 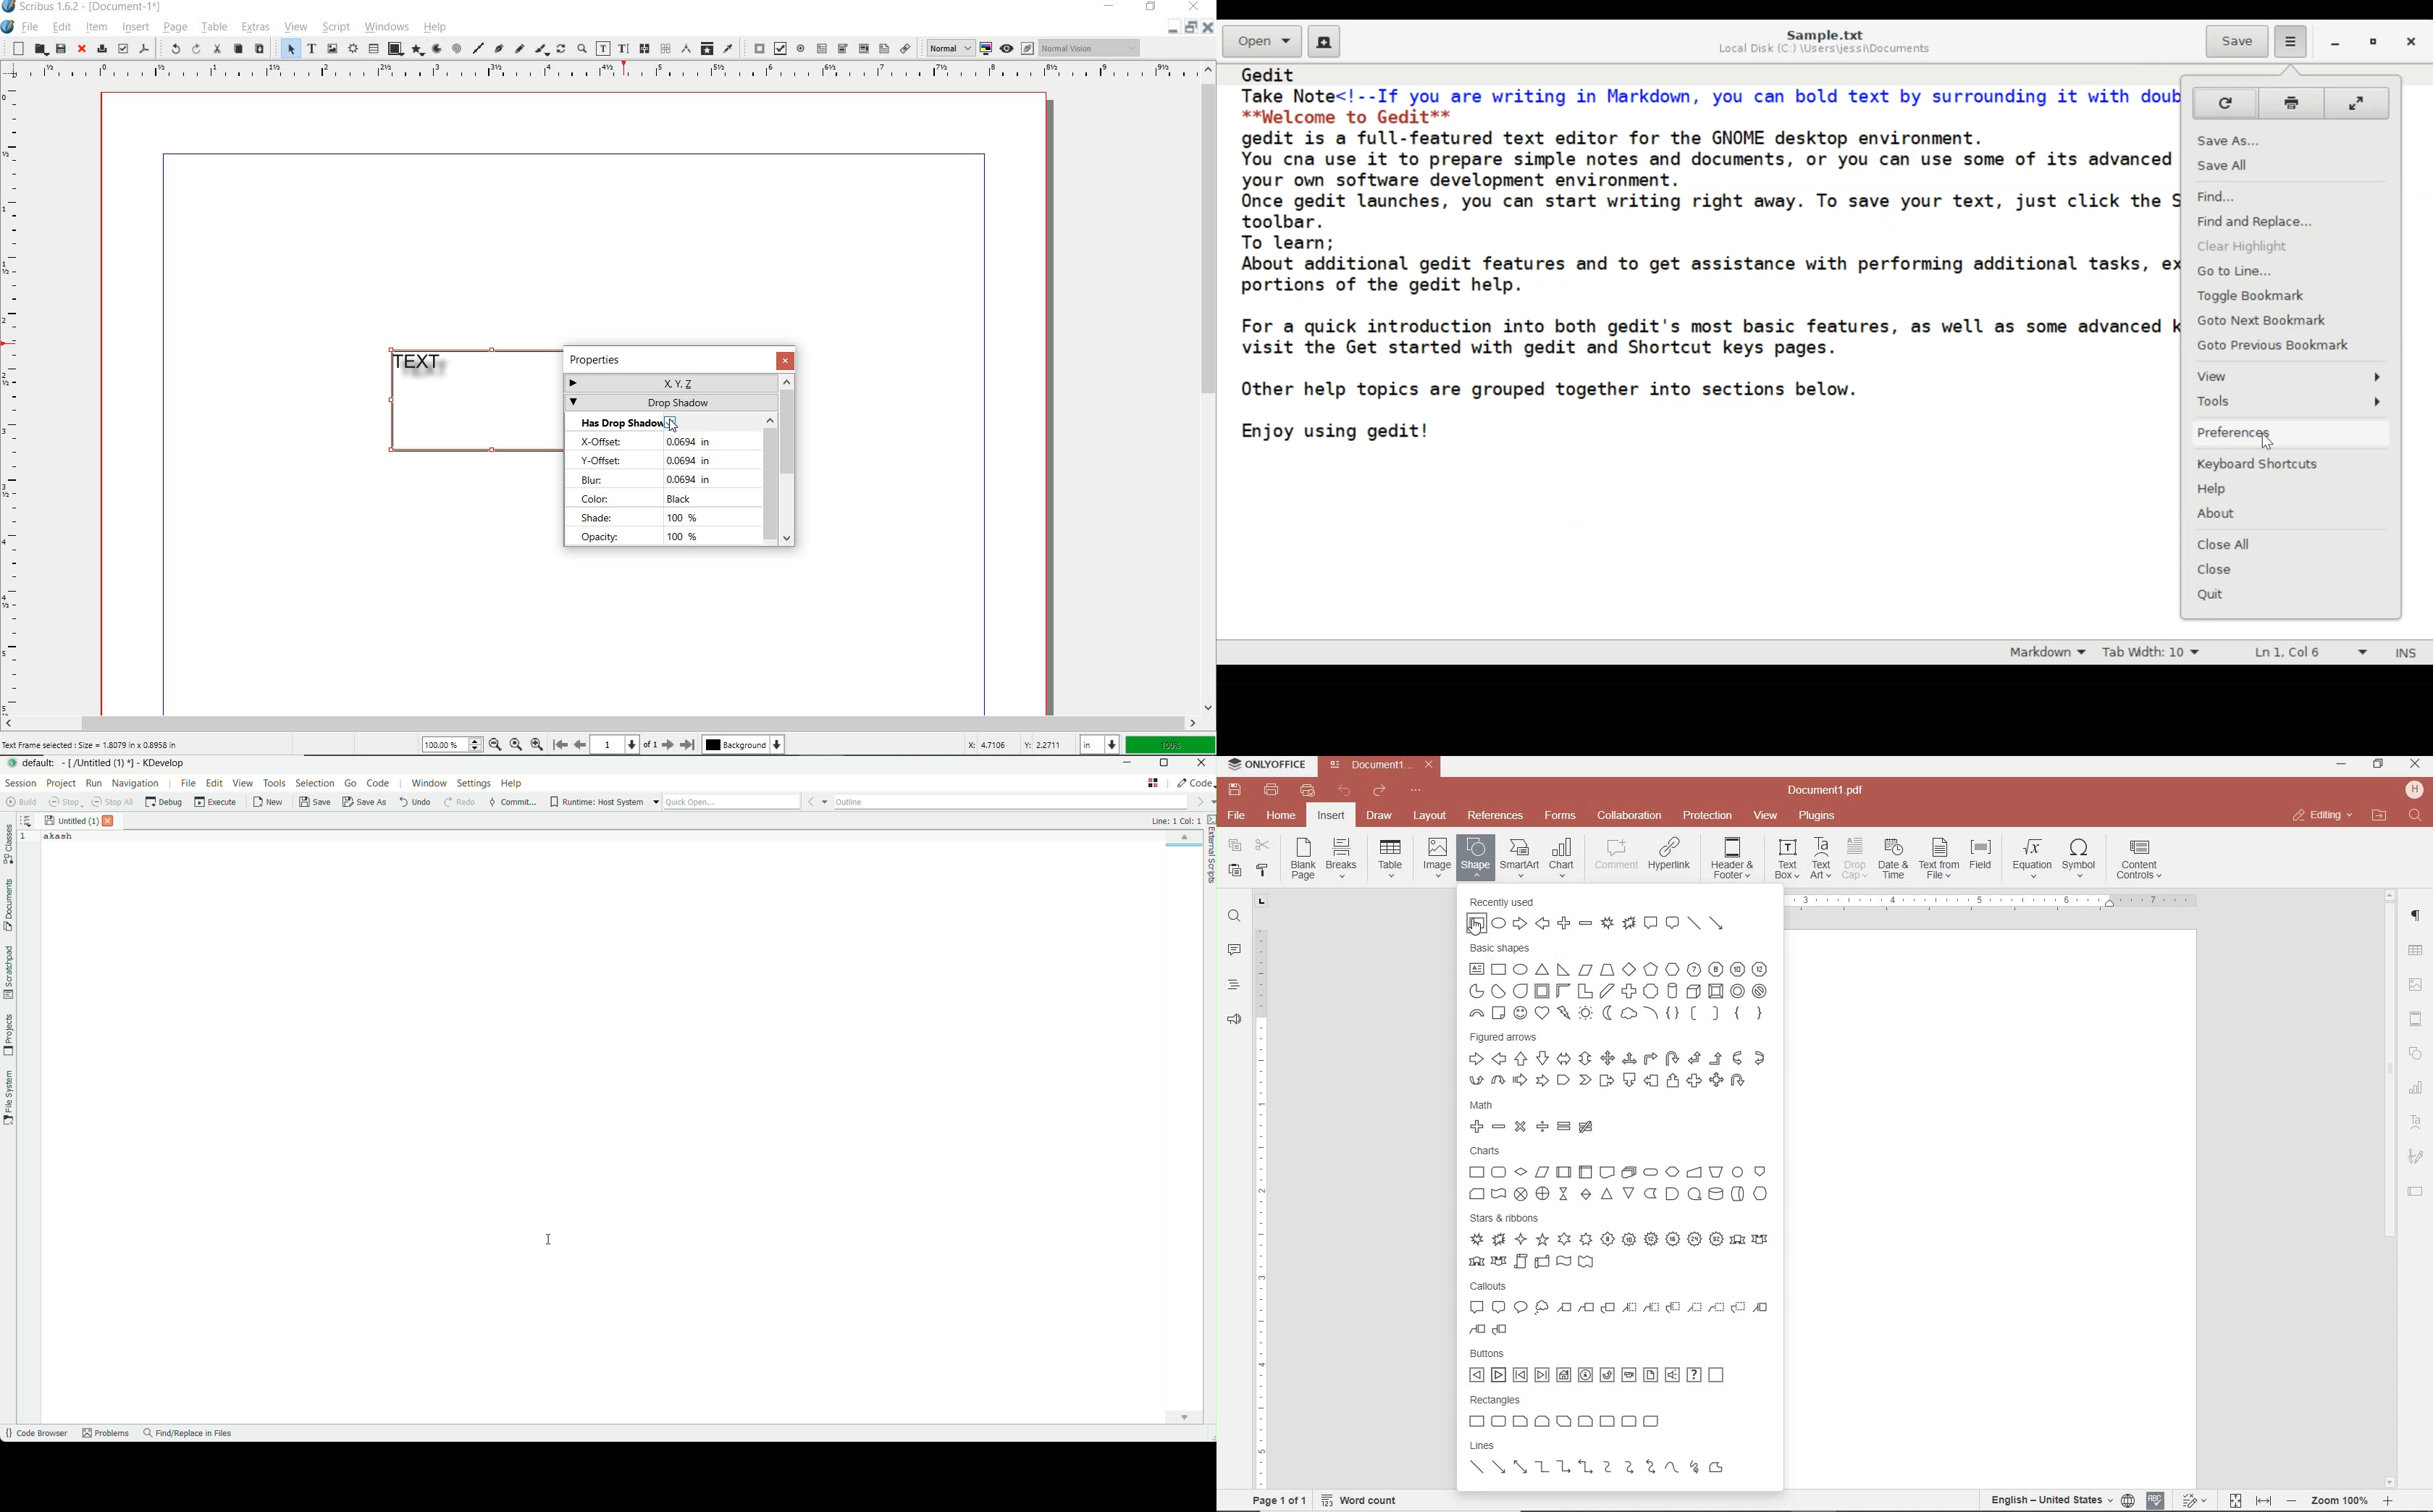 I want to click on drop shadow added to text, so click(x=423, y=367).